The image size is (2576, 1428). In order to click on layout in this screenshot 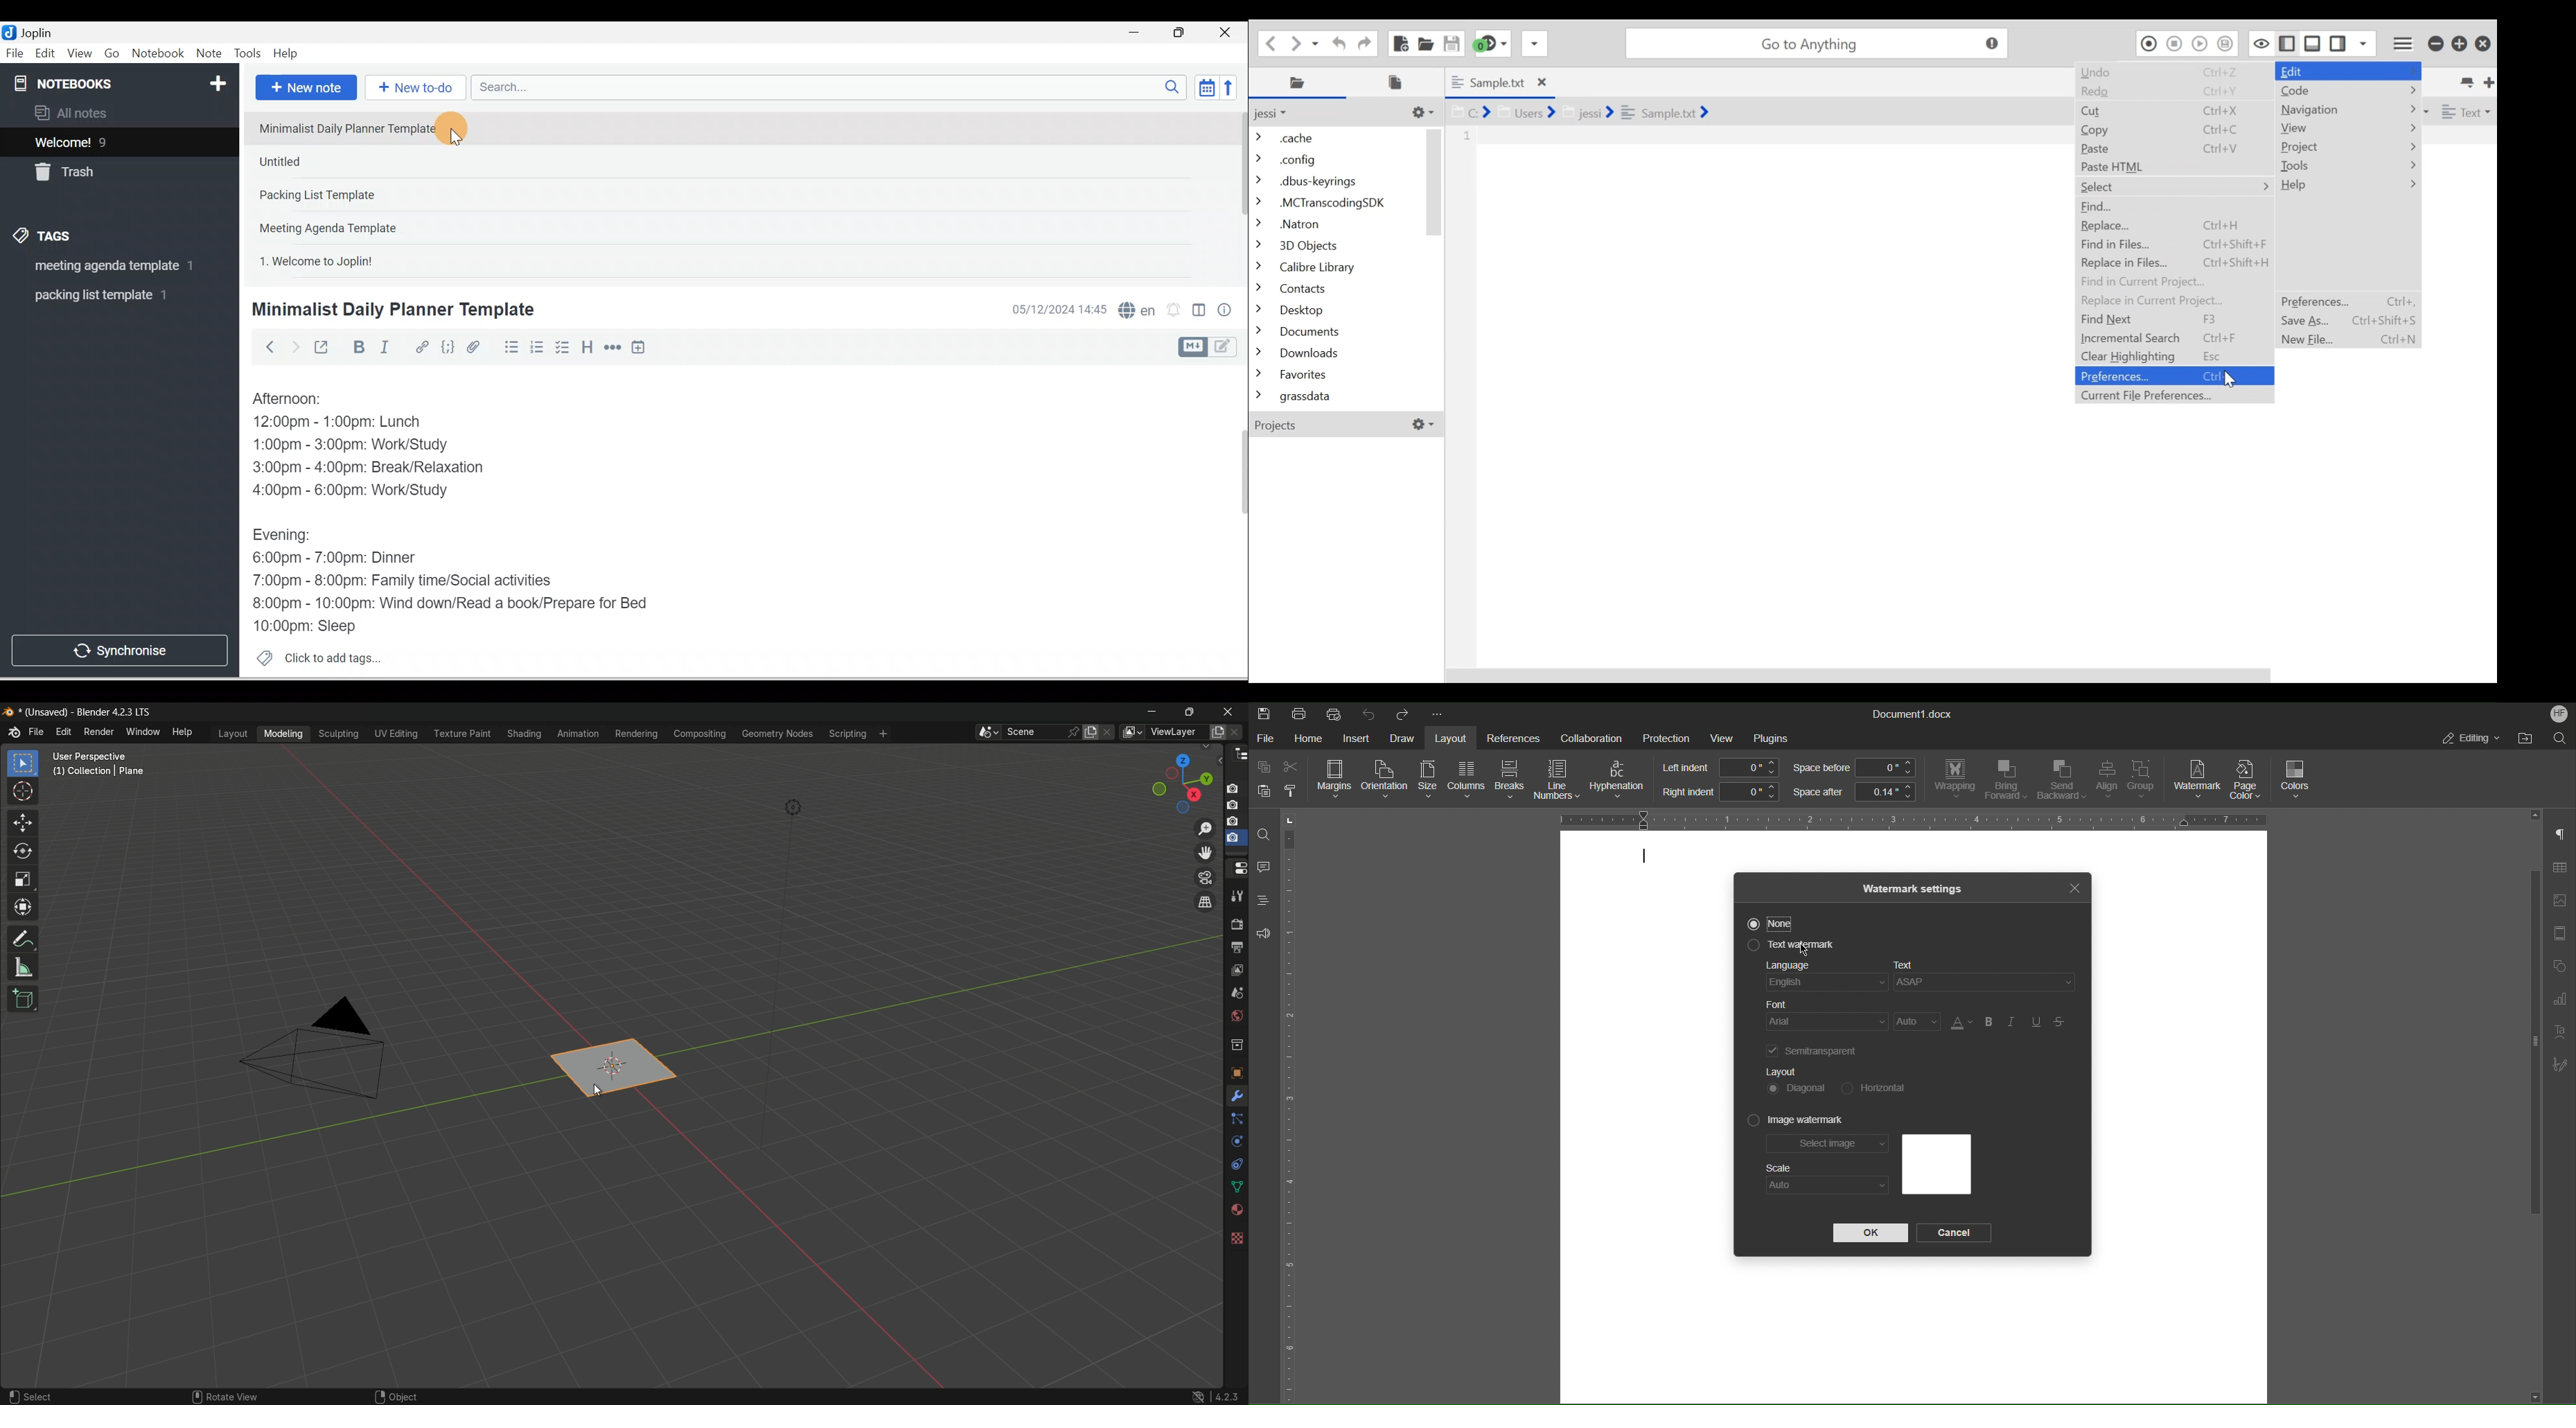, I will do `click(235, 732)`.